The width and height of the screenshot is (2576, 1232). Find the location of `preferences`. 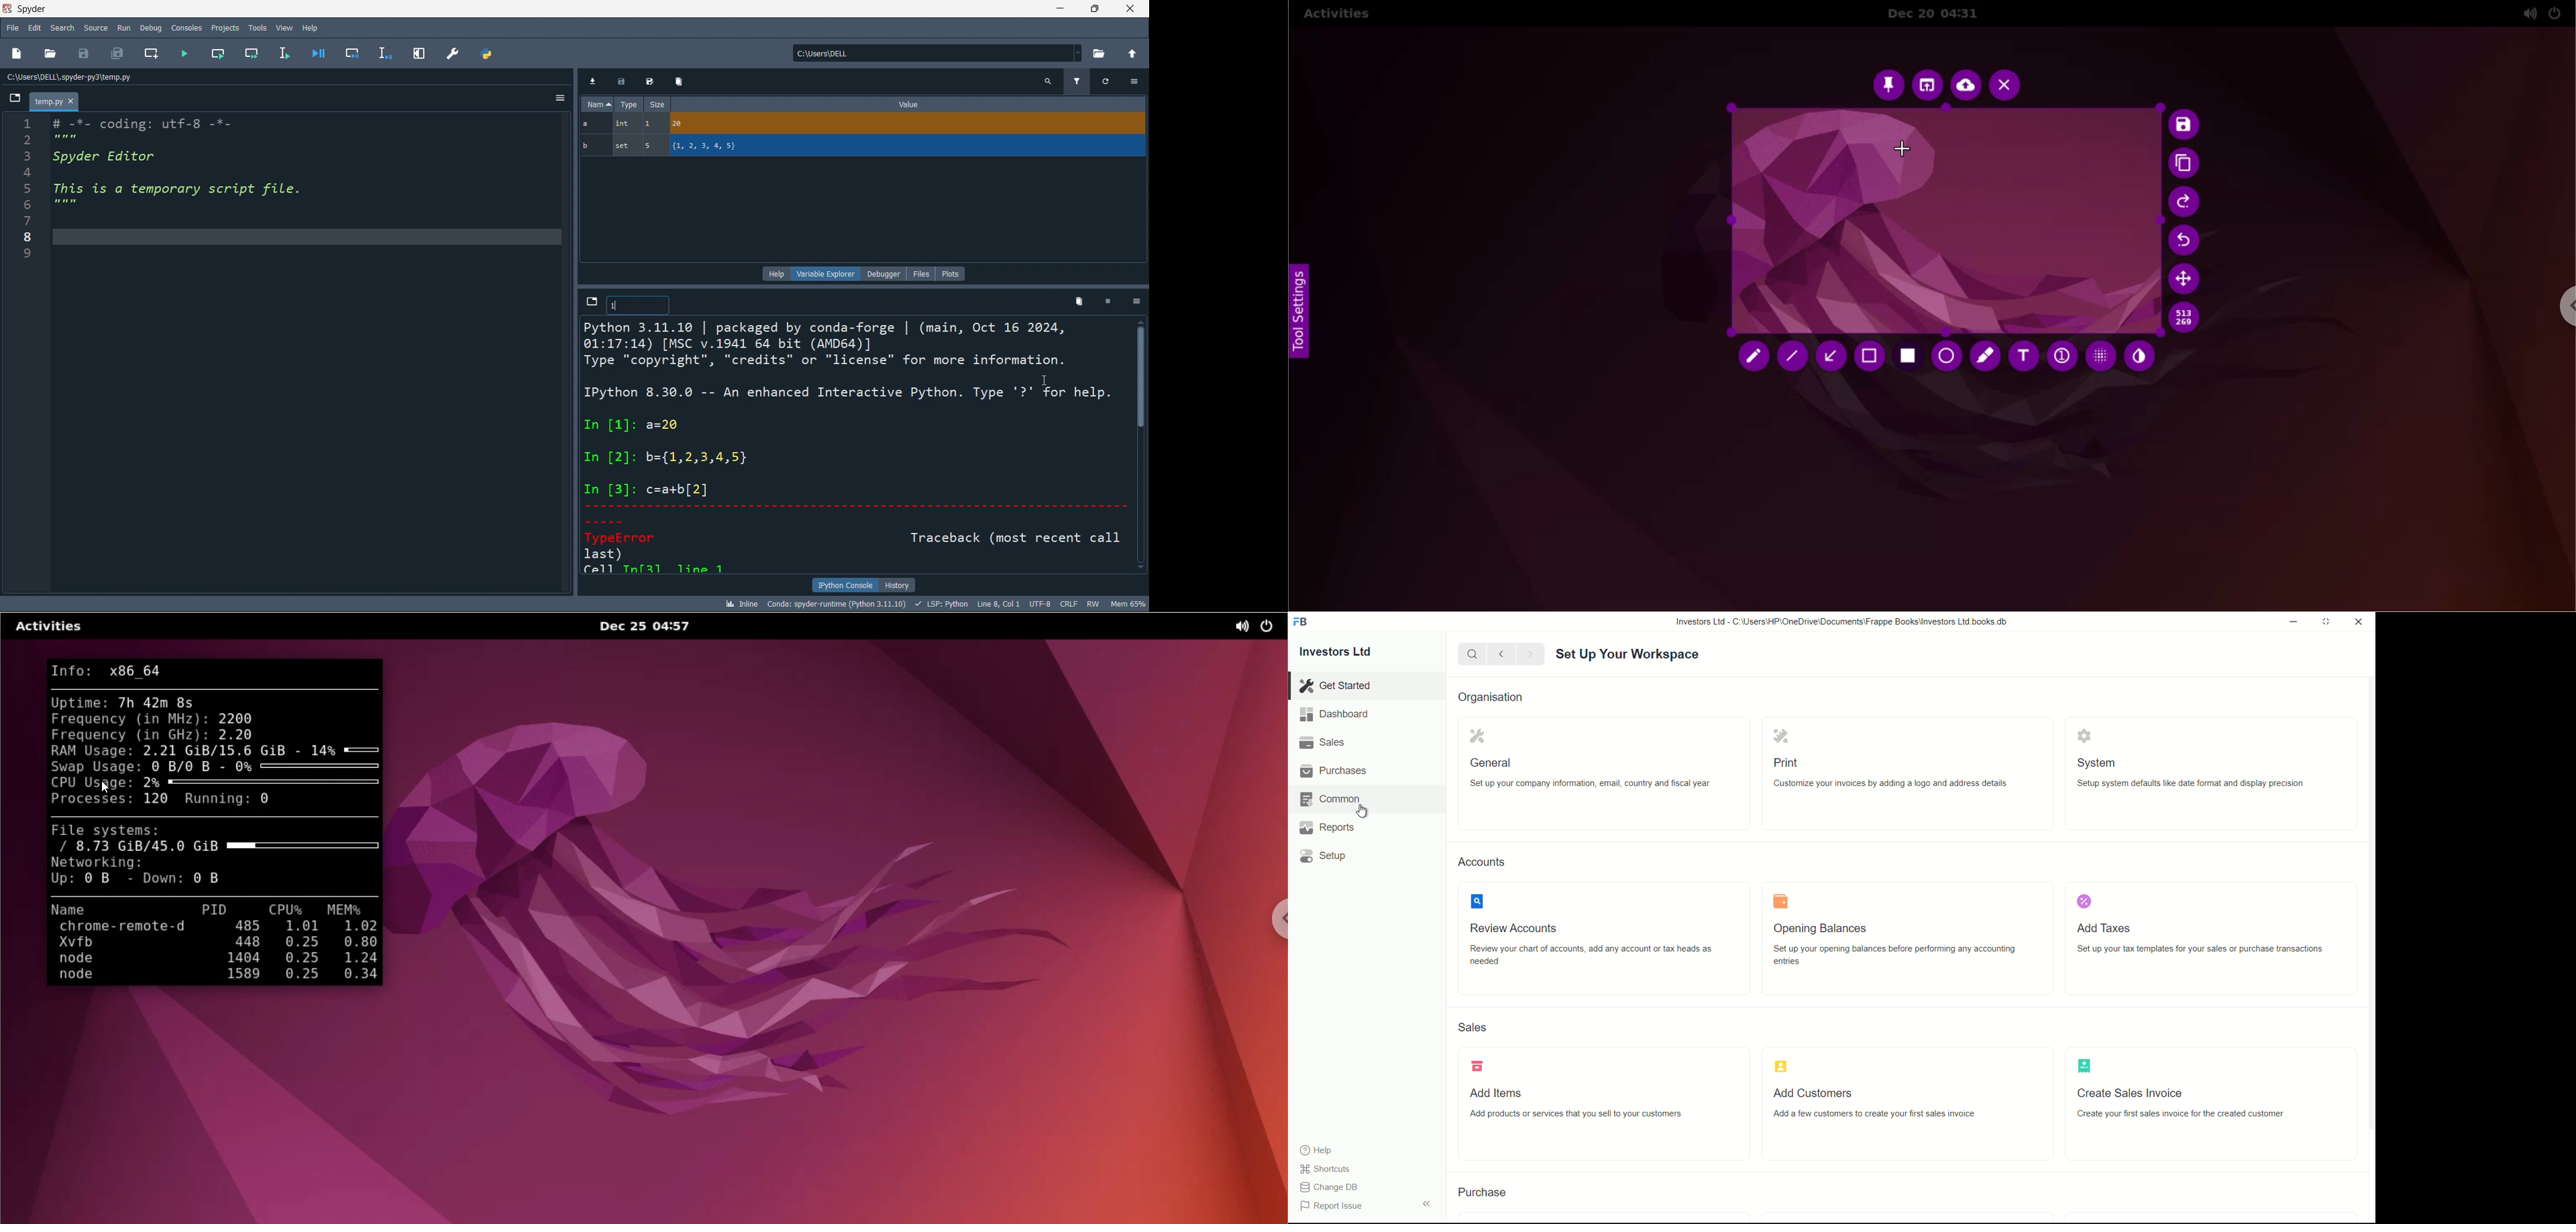

preferences is located at coordinates (452, 53).